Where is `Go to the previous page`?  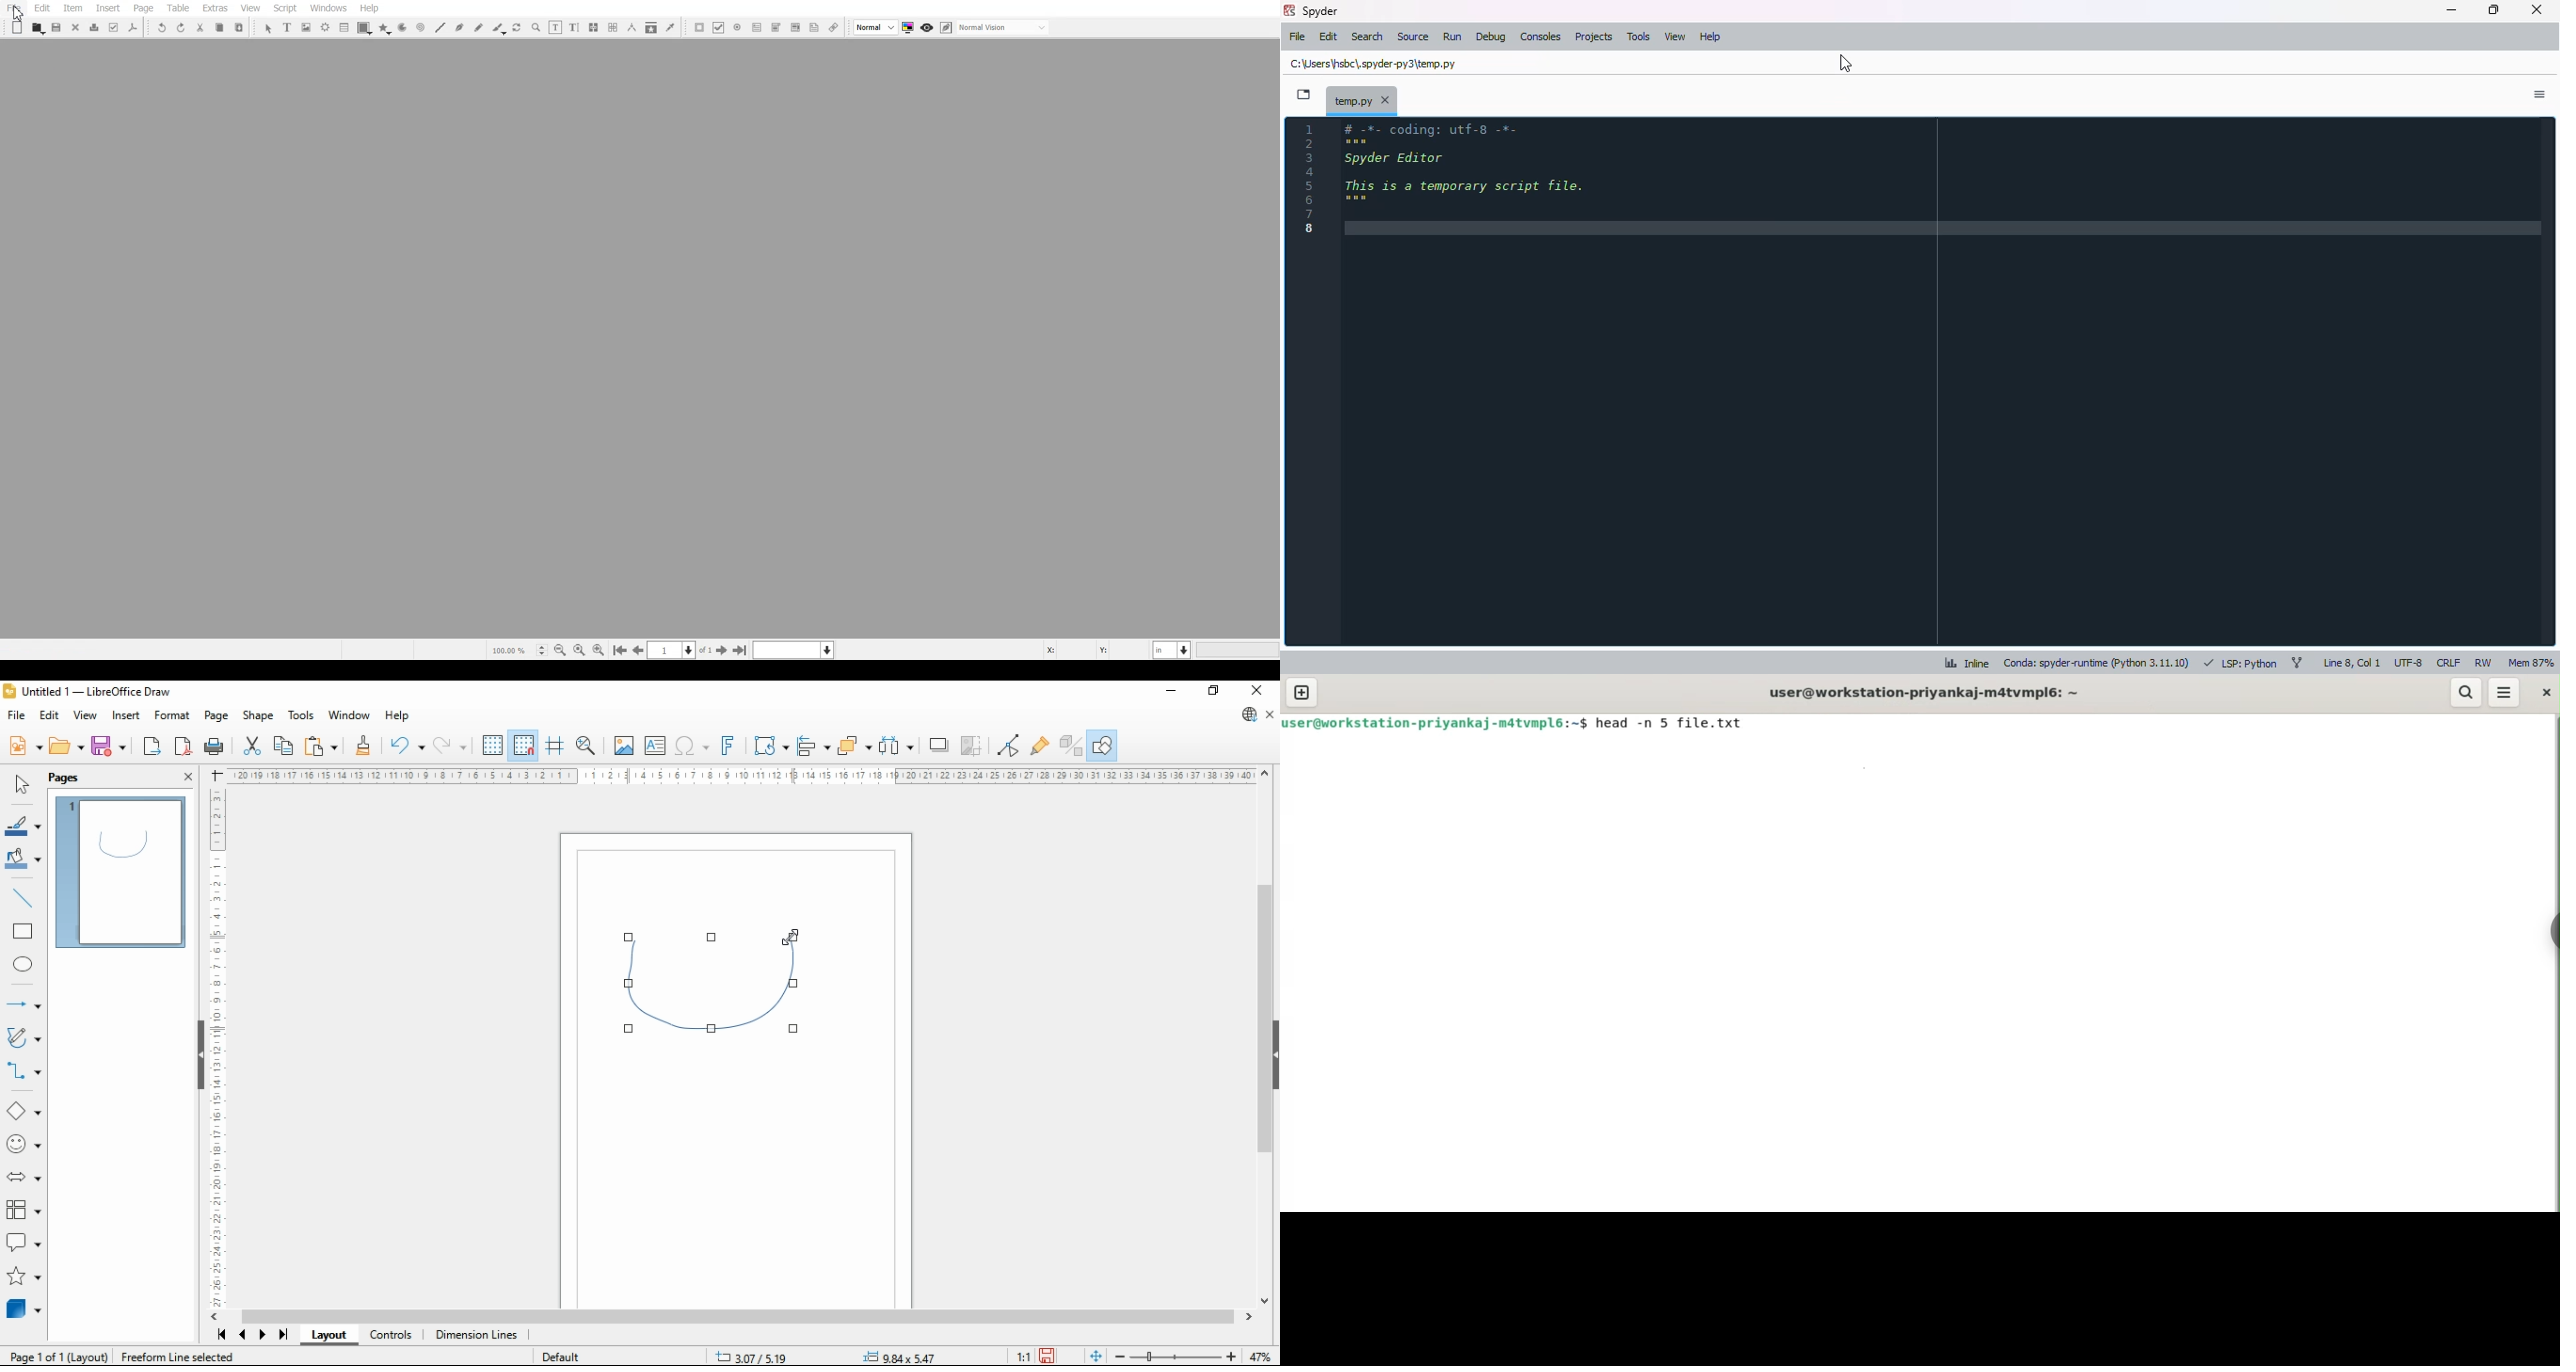
Go to the previous page is located at coordinates (638, 650).